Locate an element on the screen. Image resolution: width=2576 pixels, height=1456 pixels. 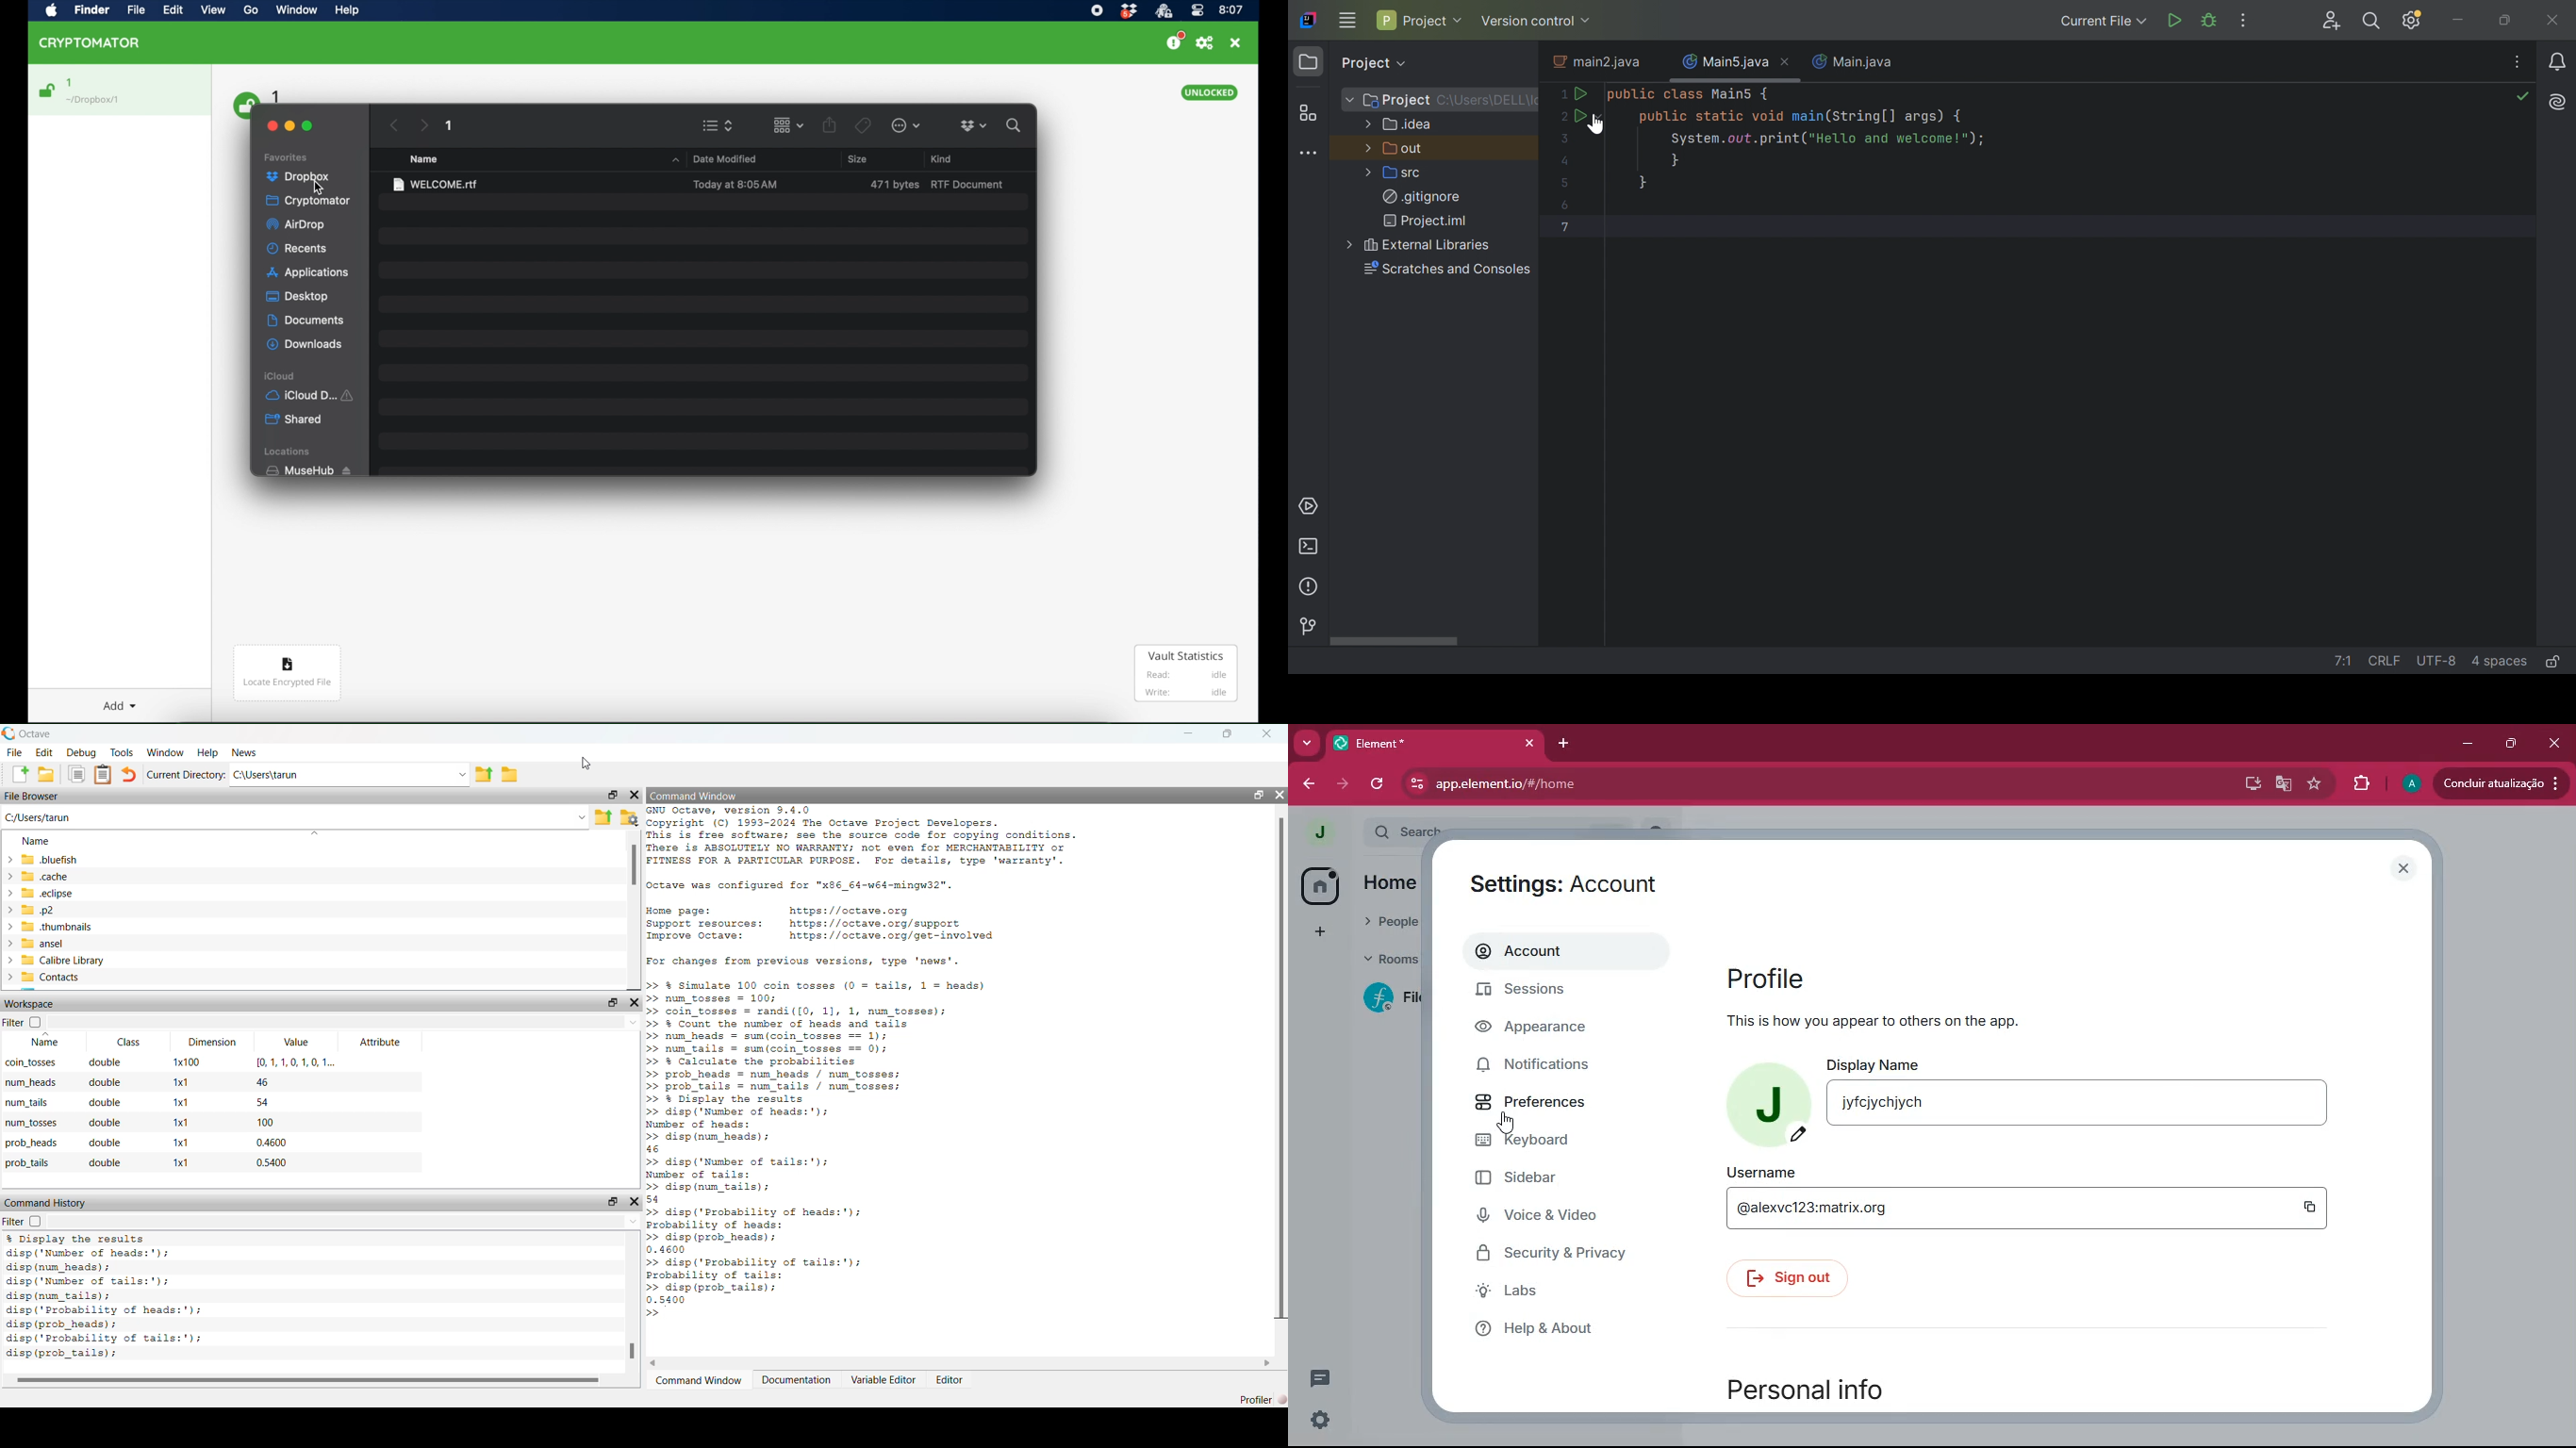
tags is located at coordinates (862, 125).